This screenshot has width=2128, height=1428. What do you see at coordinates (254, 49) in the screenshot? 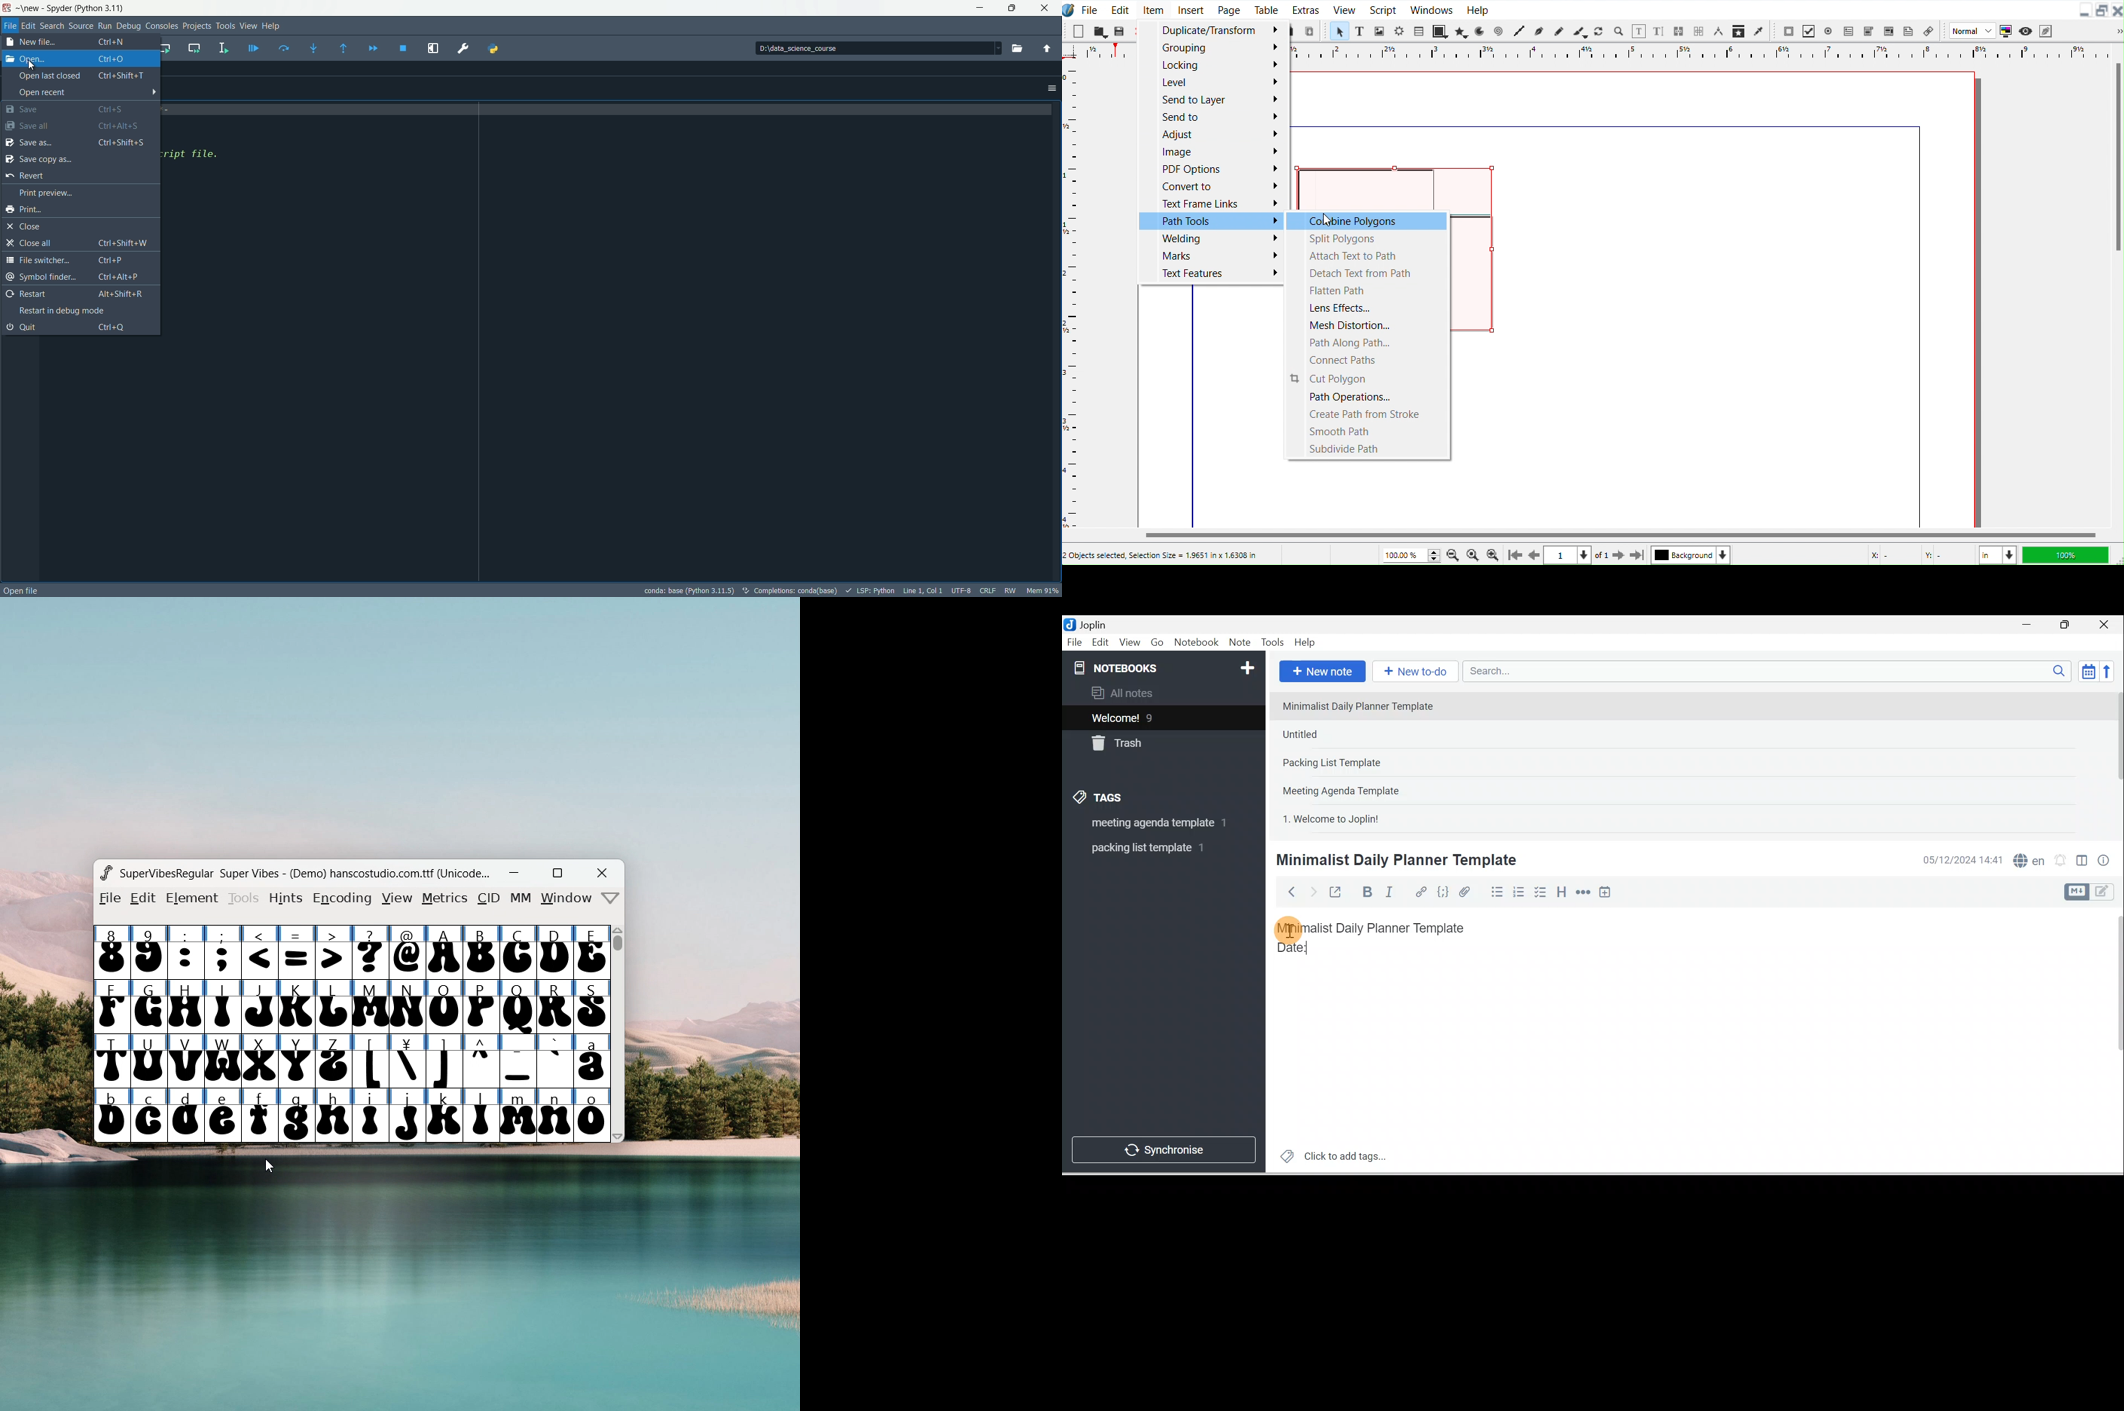
I see `debug file` at bounding box center [254, 49].